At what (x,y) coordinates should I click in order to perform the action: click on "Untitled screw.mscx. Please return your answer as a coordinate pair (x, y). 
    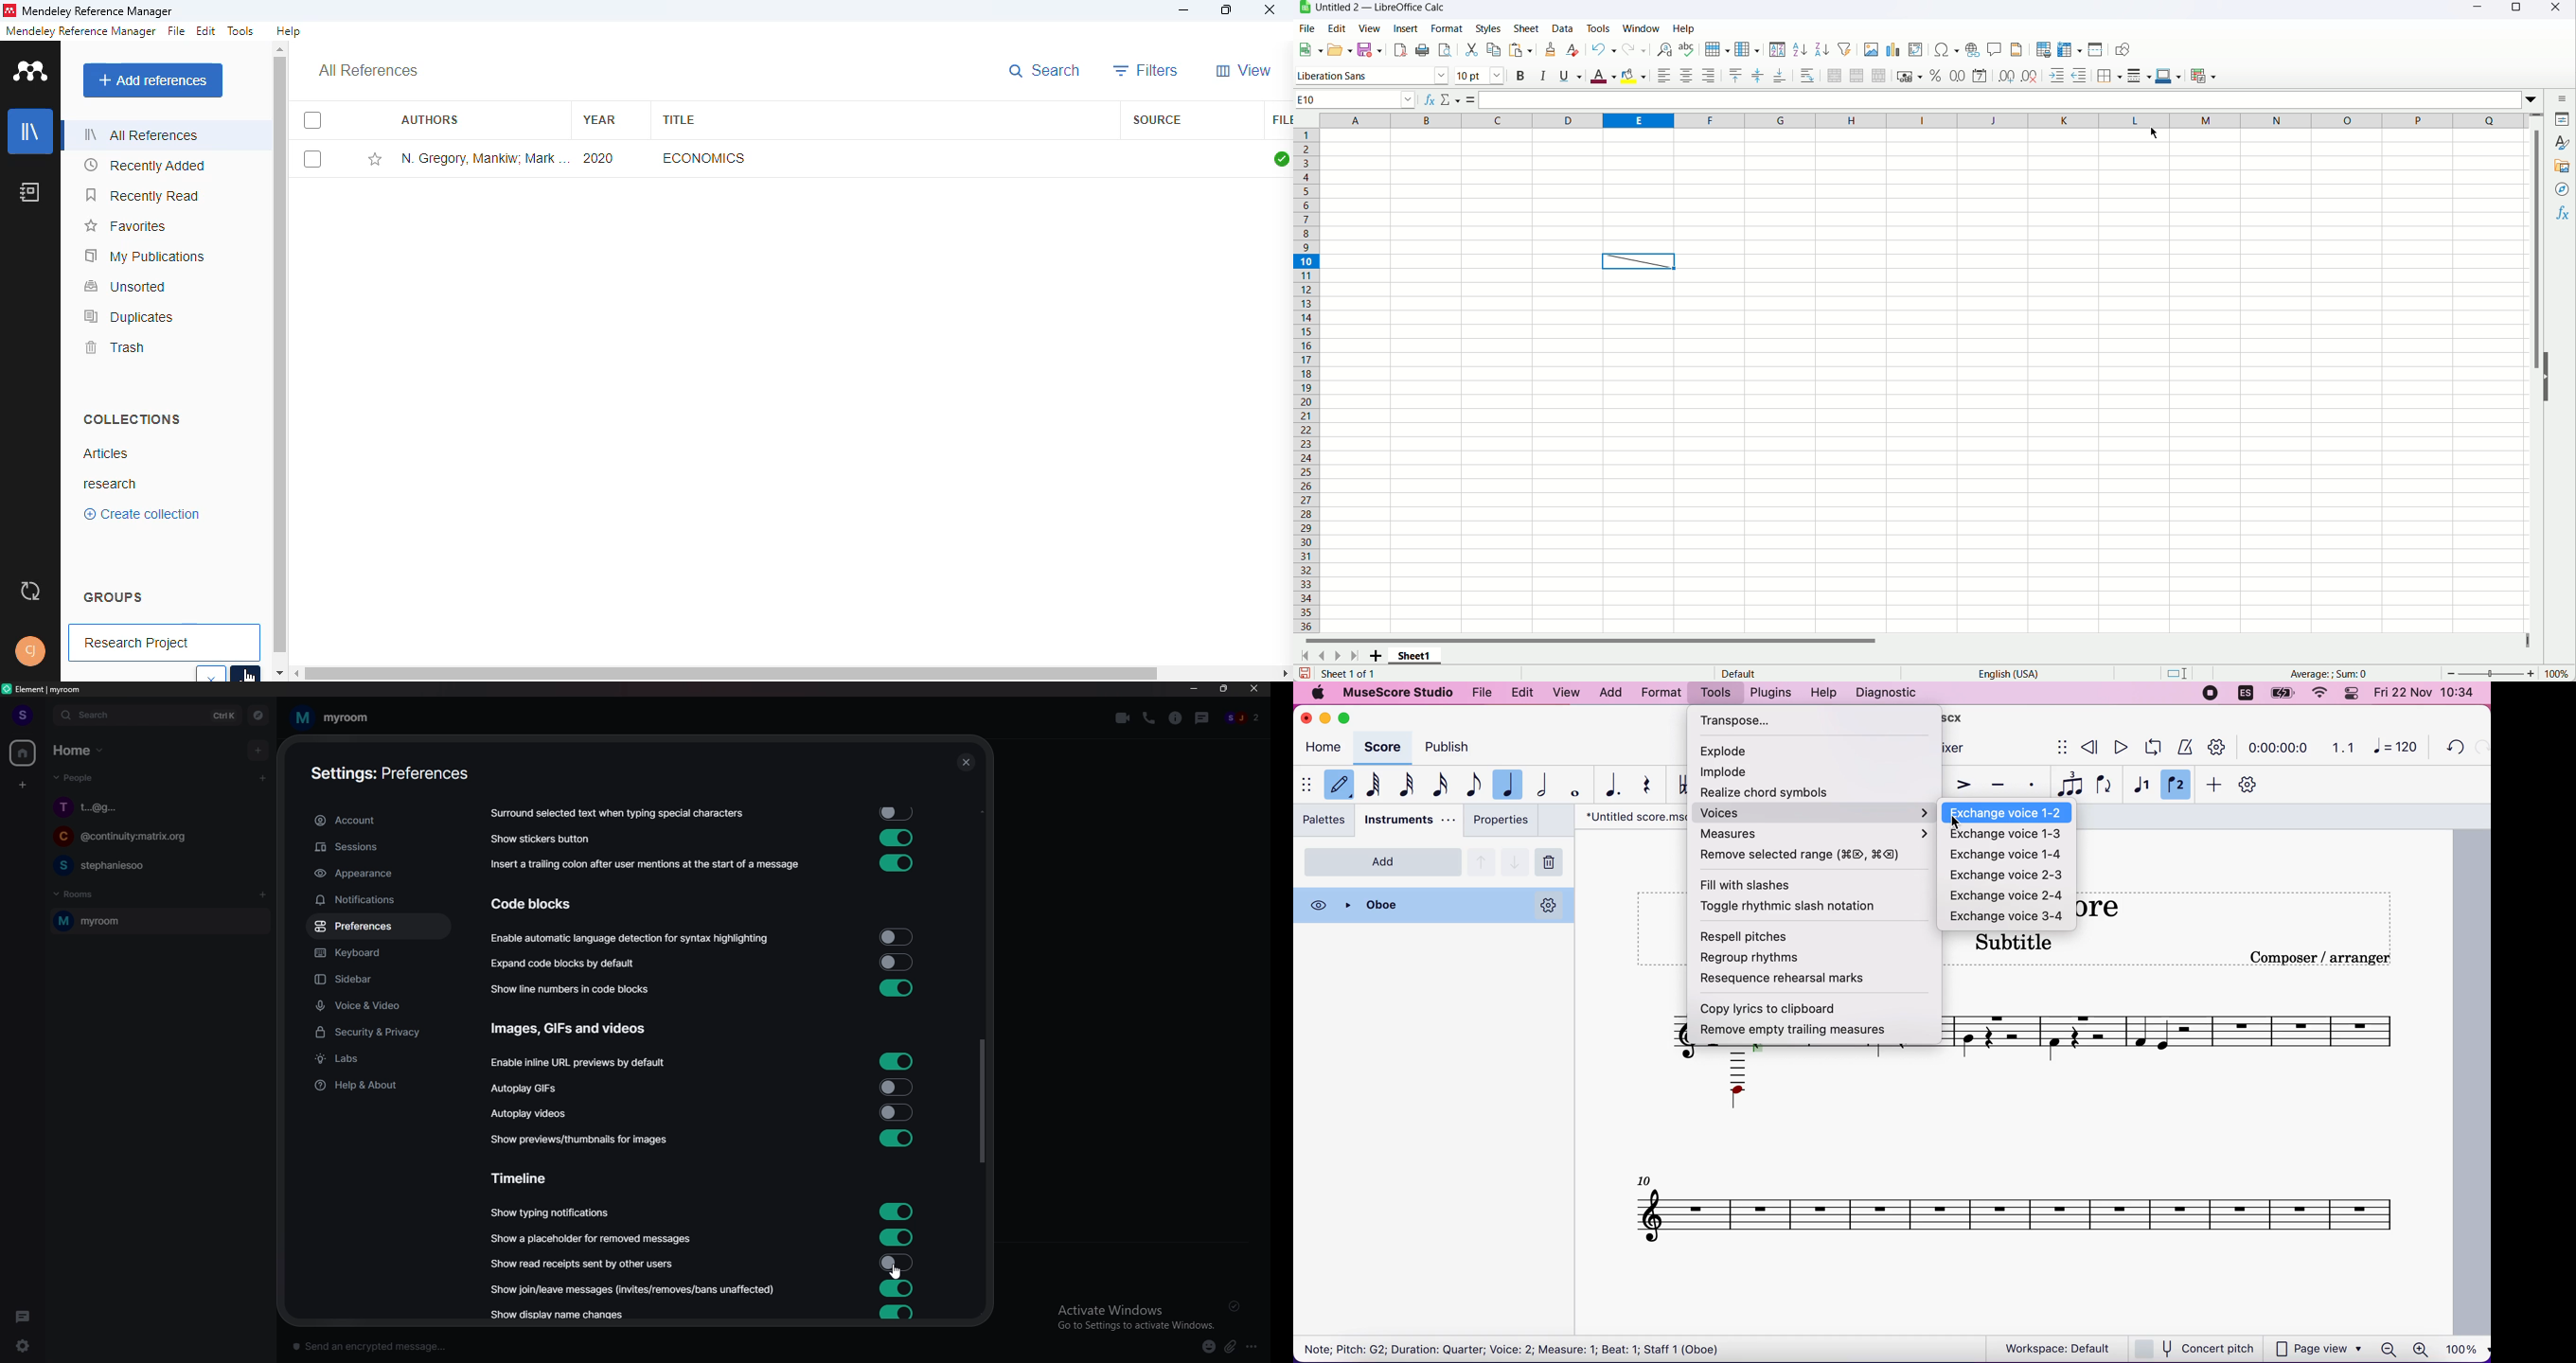
    Looking at the image, I should click on (1633, 818).